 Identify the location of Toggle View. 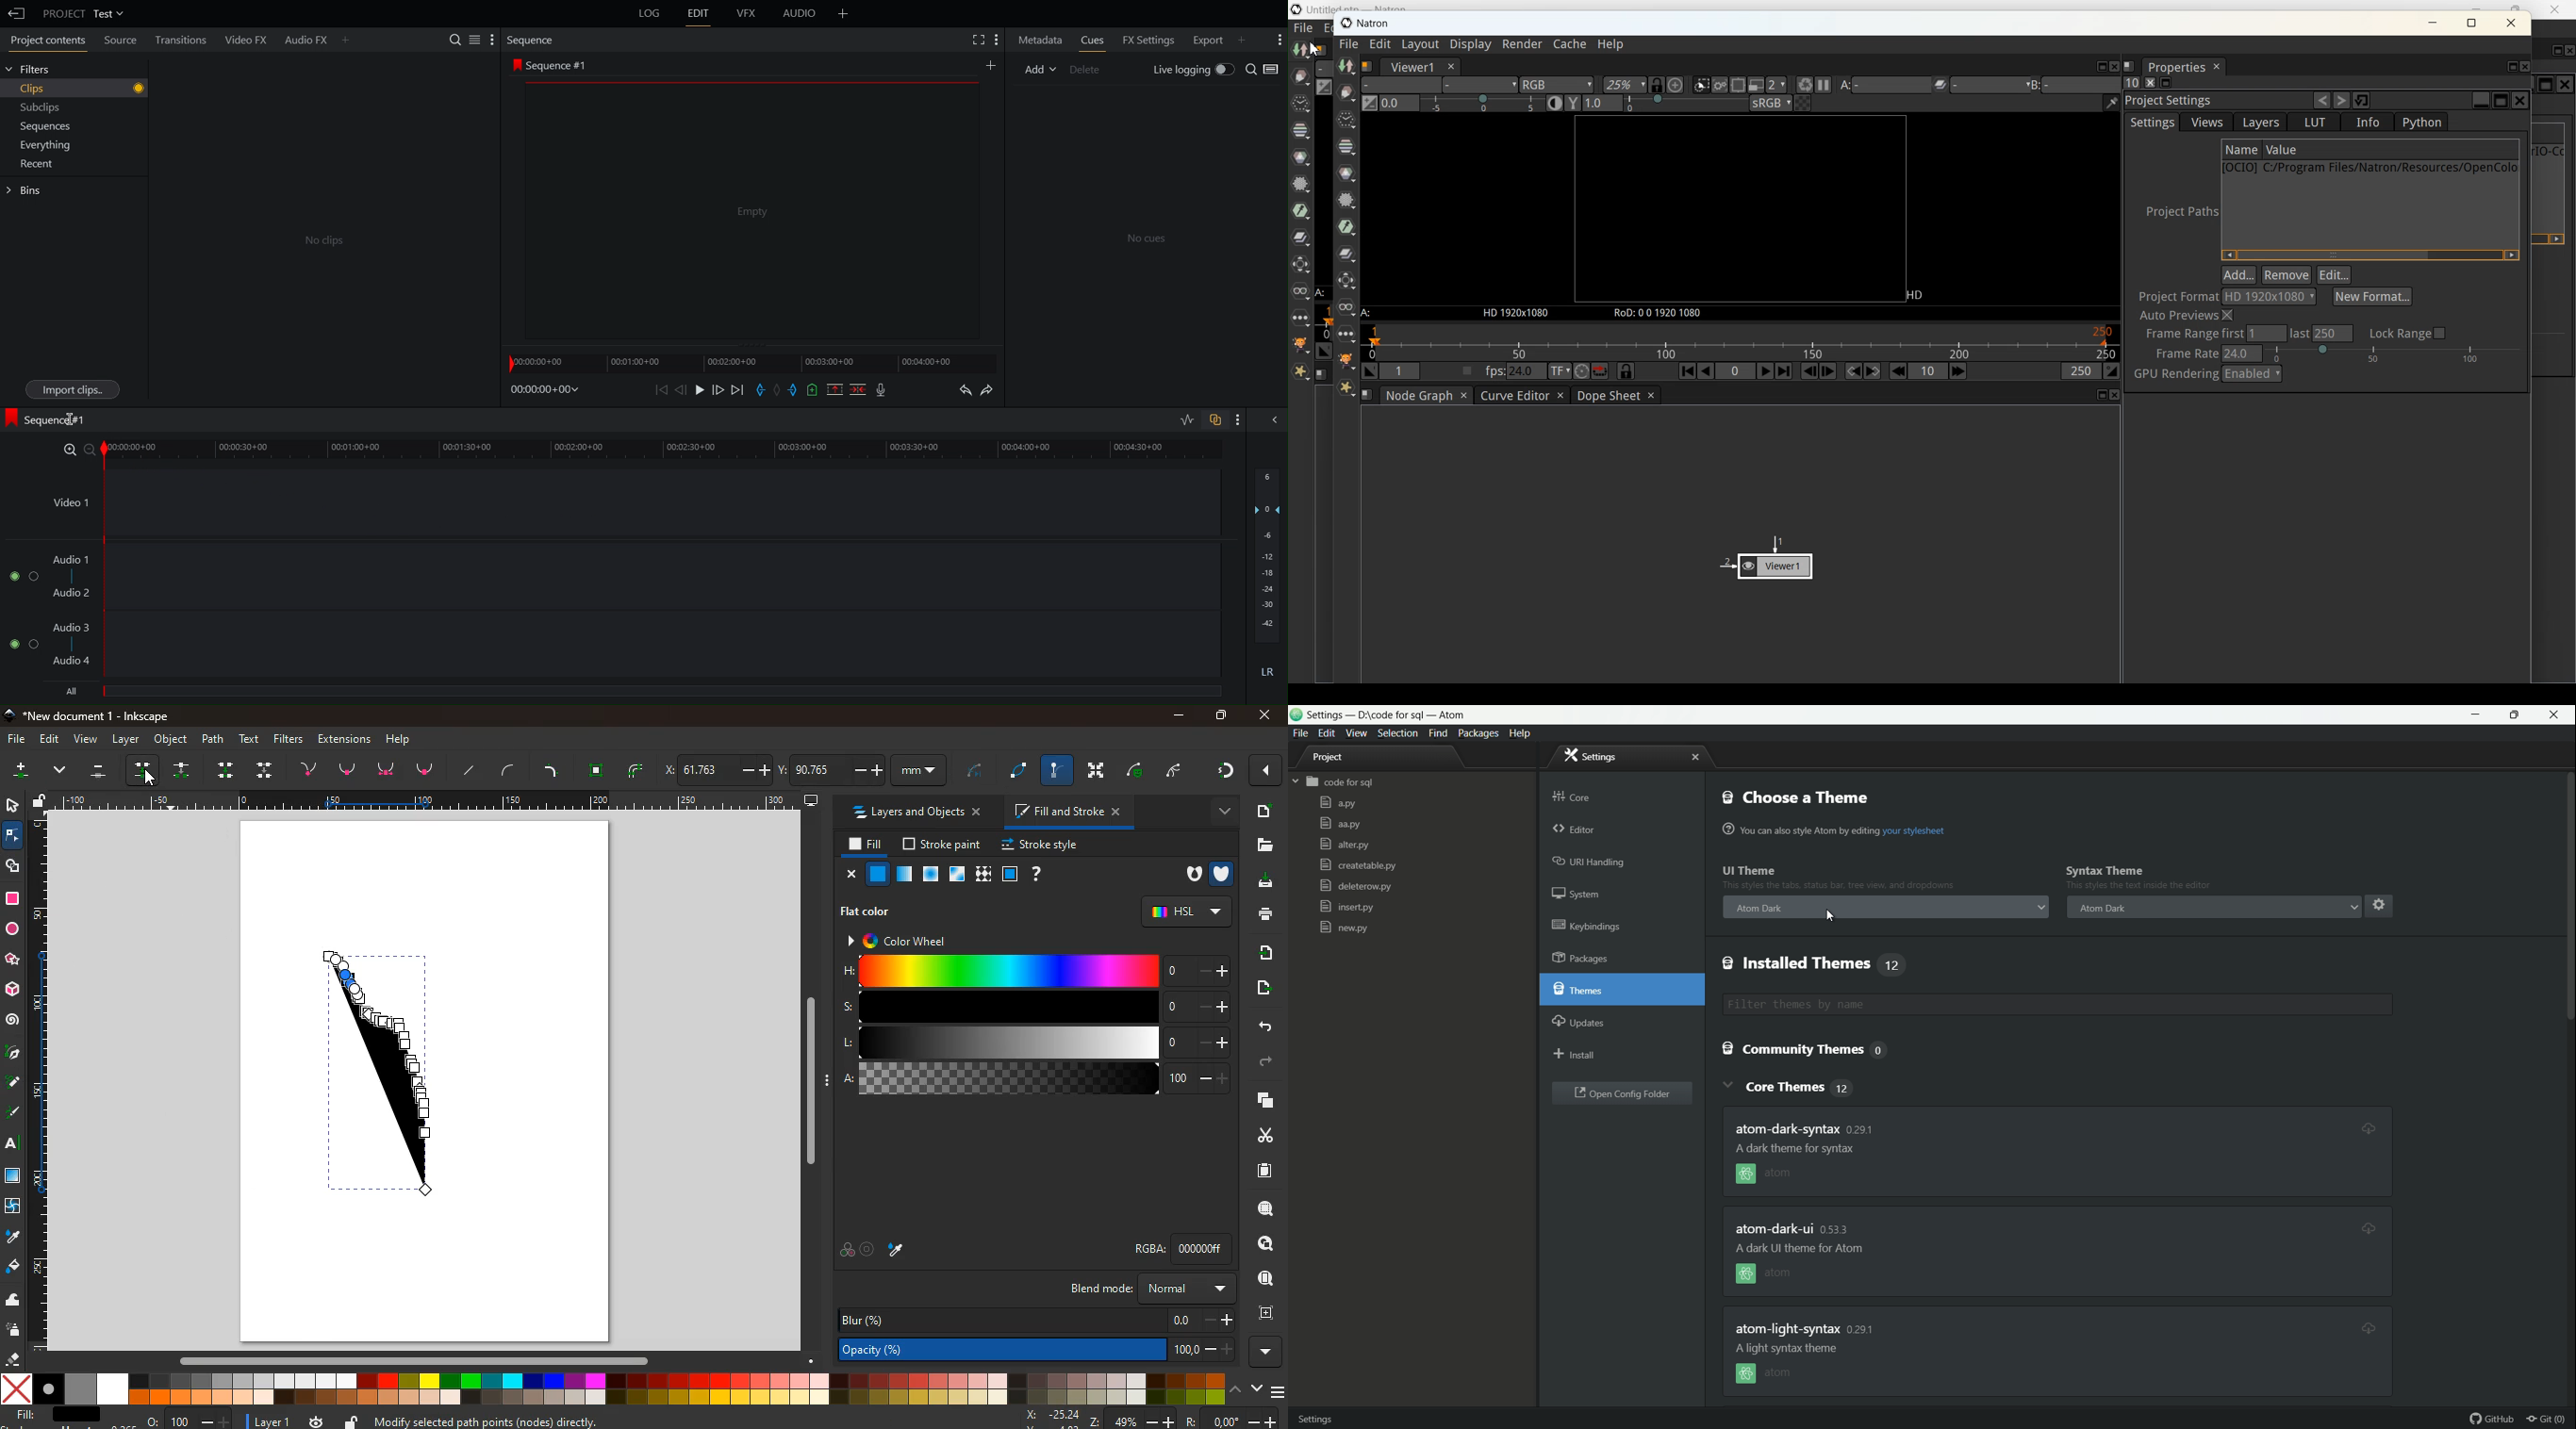
(1277, 69).